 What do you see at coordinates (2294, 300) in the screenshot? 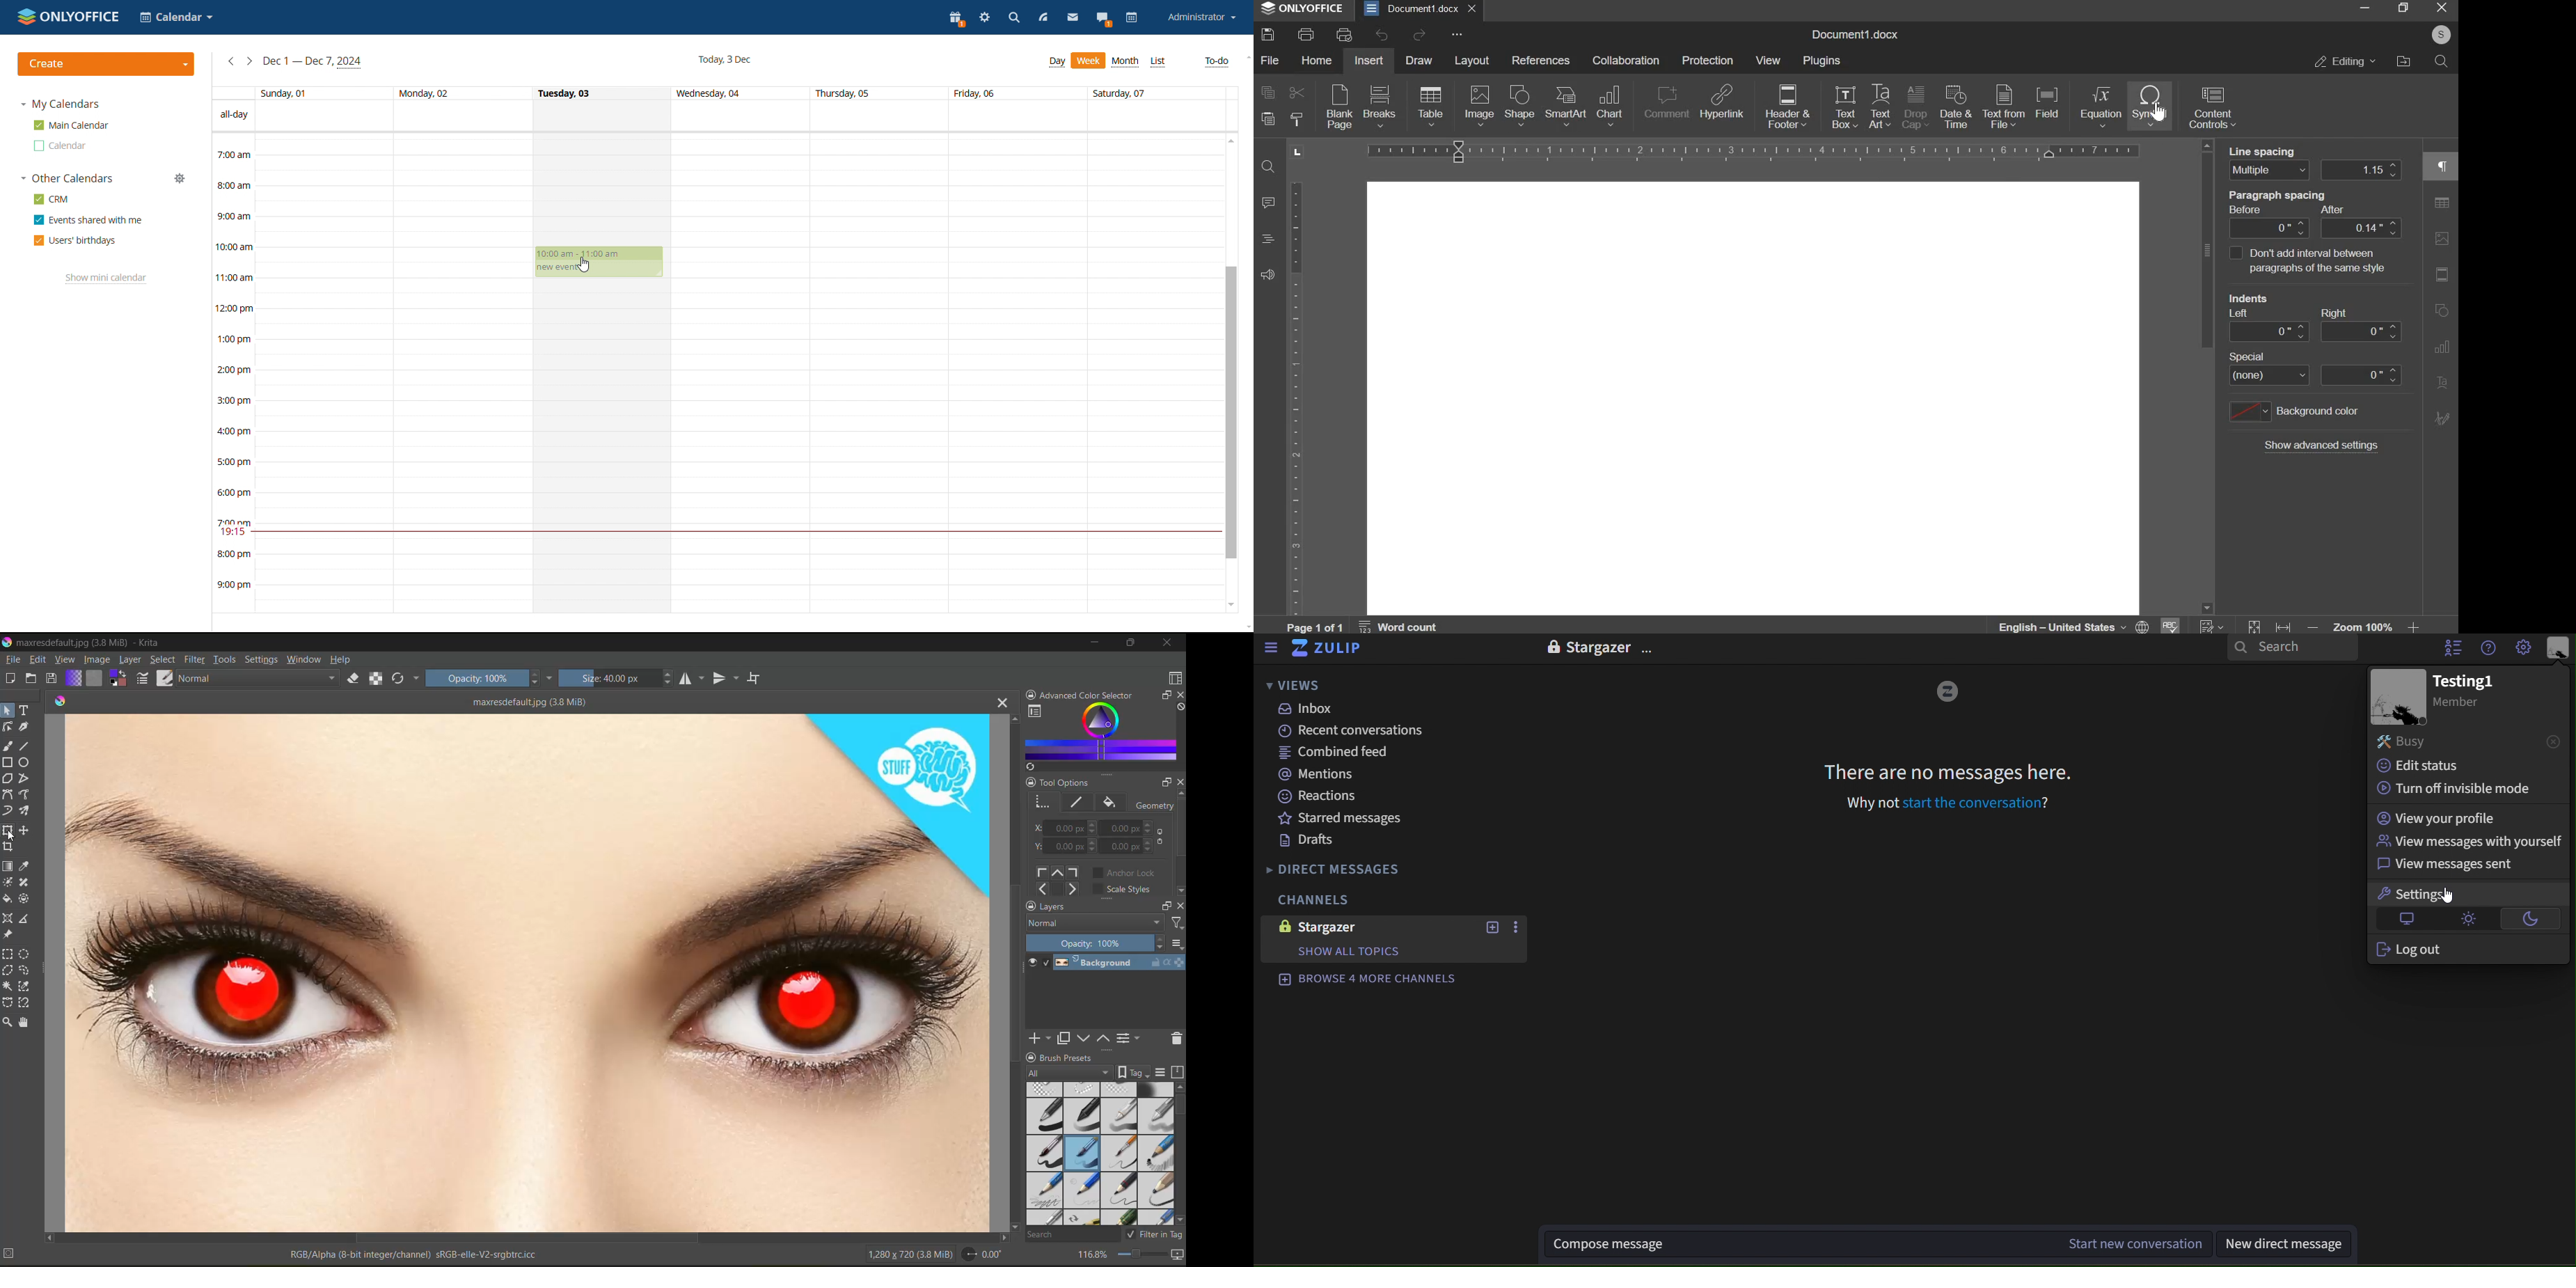
I see `indents left right` at bounding box center [2294, 300].